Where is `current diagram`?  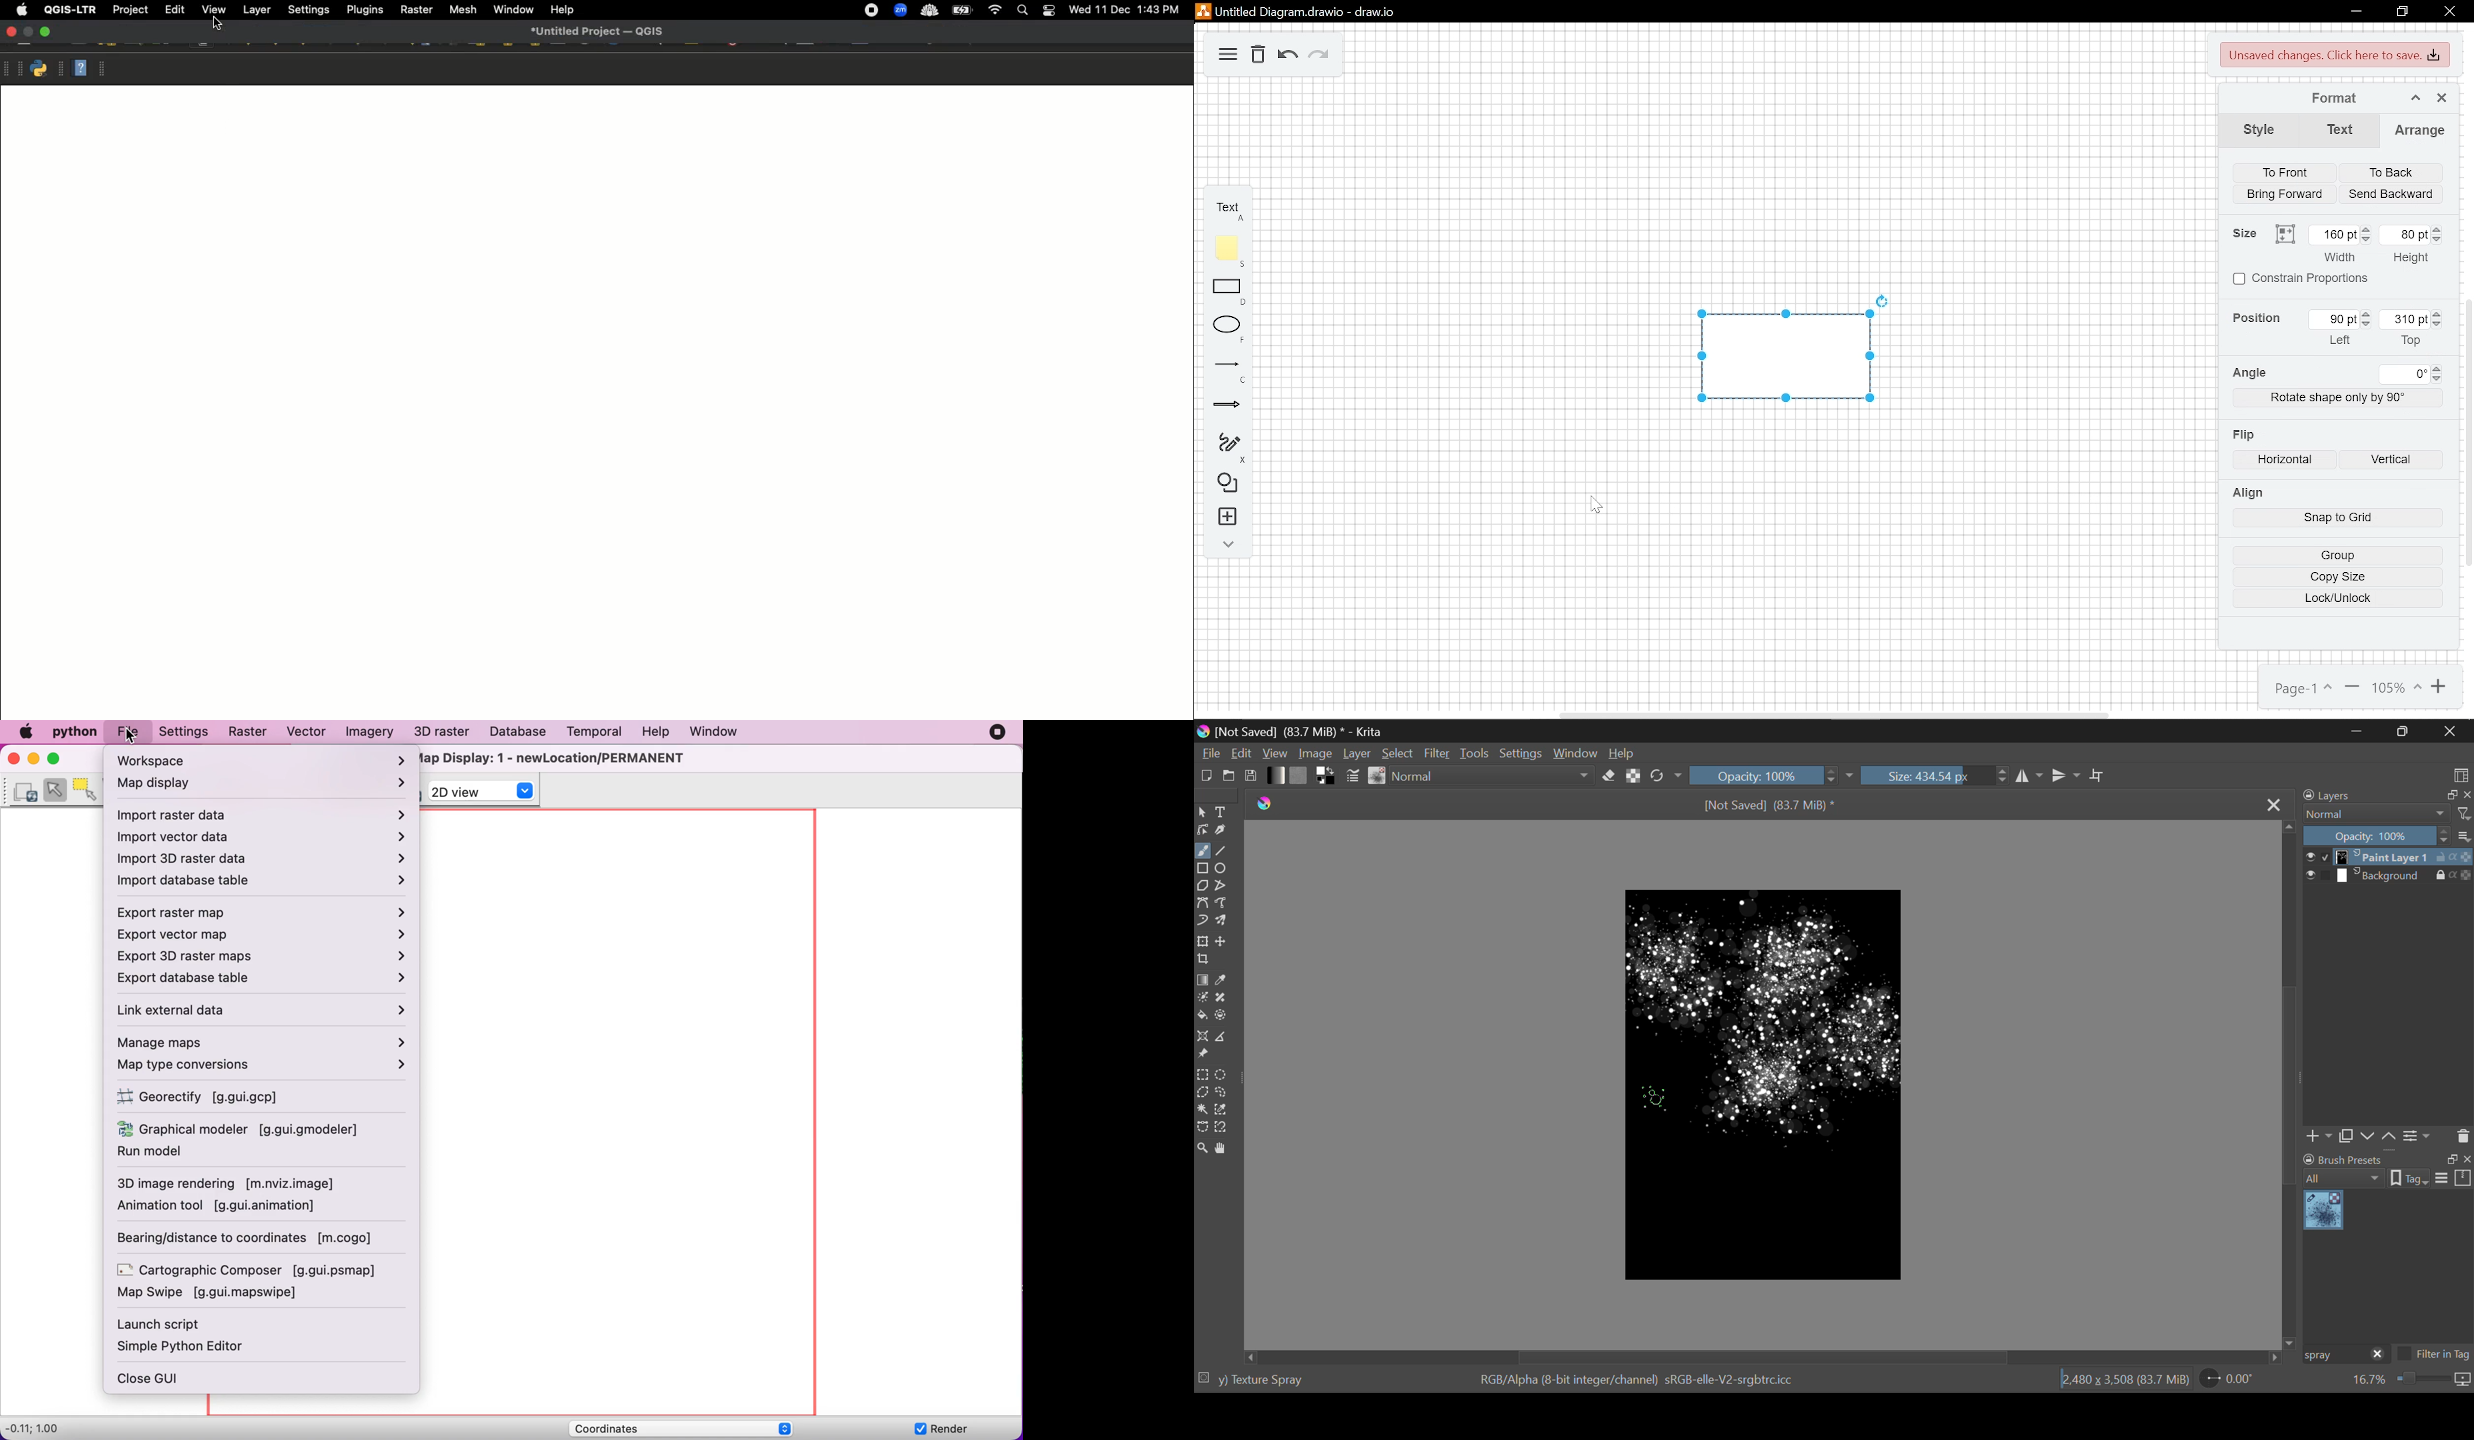
current diagram is located at coordinates (1783, 356).